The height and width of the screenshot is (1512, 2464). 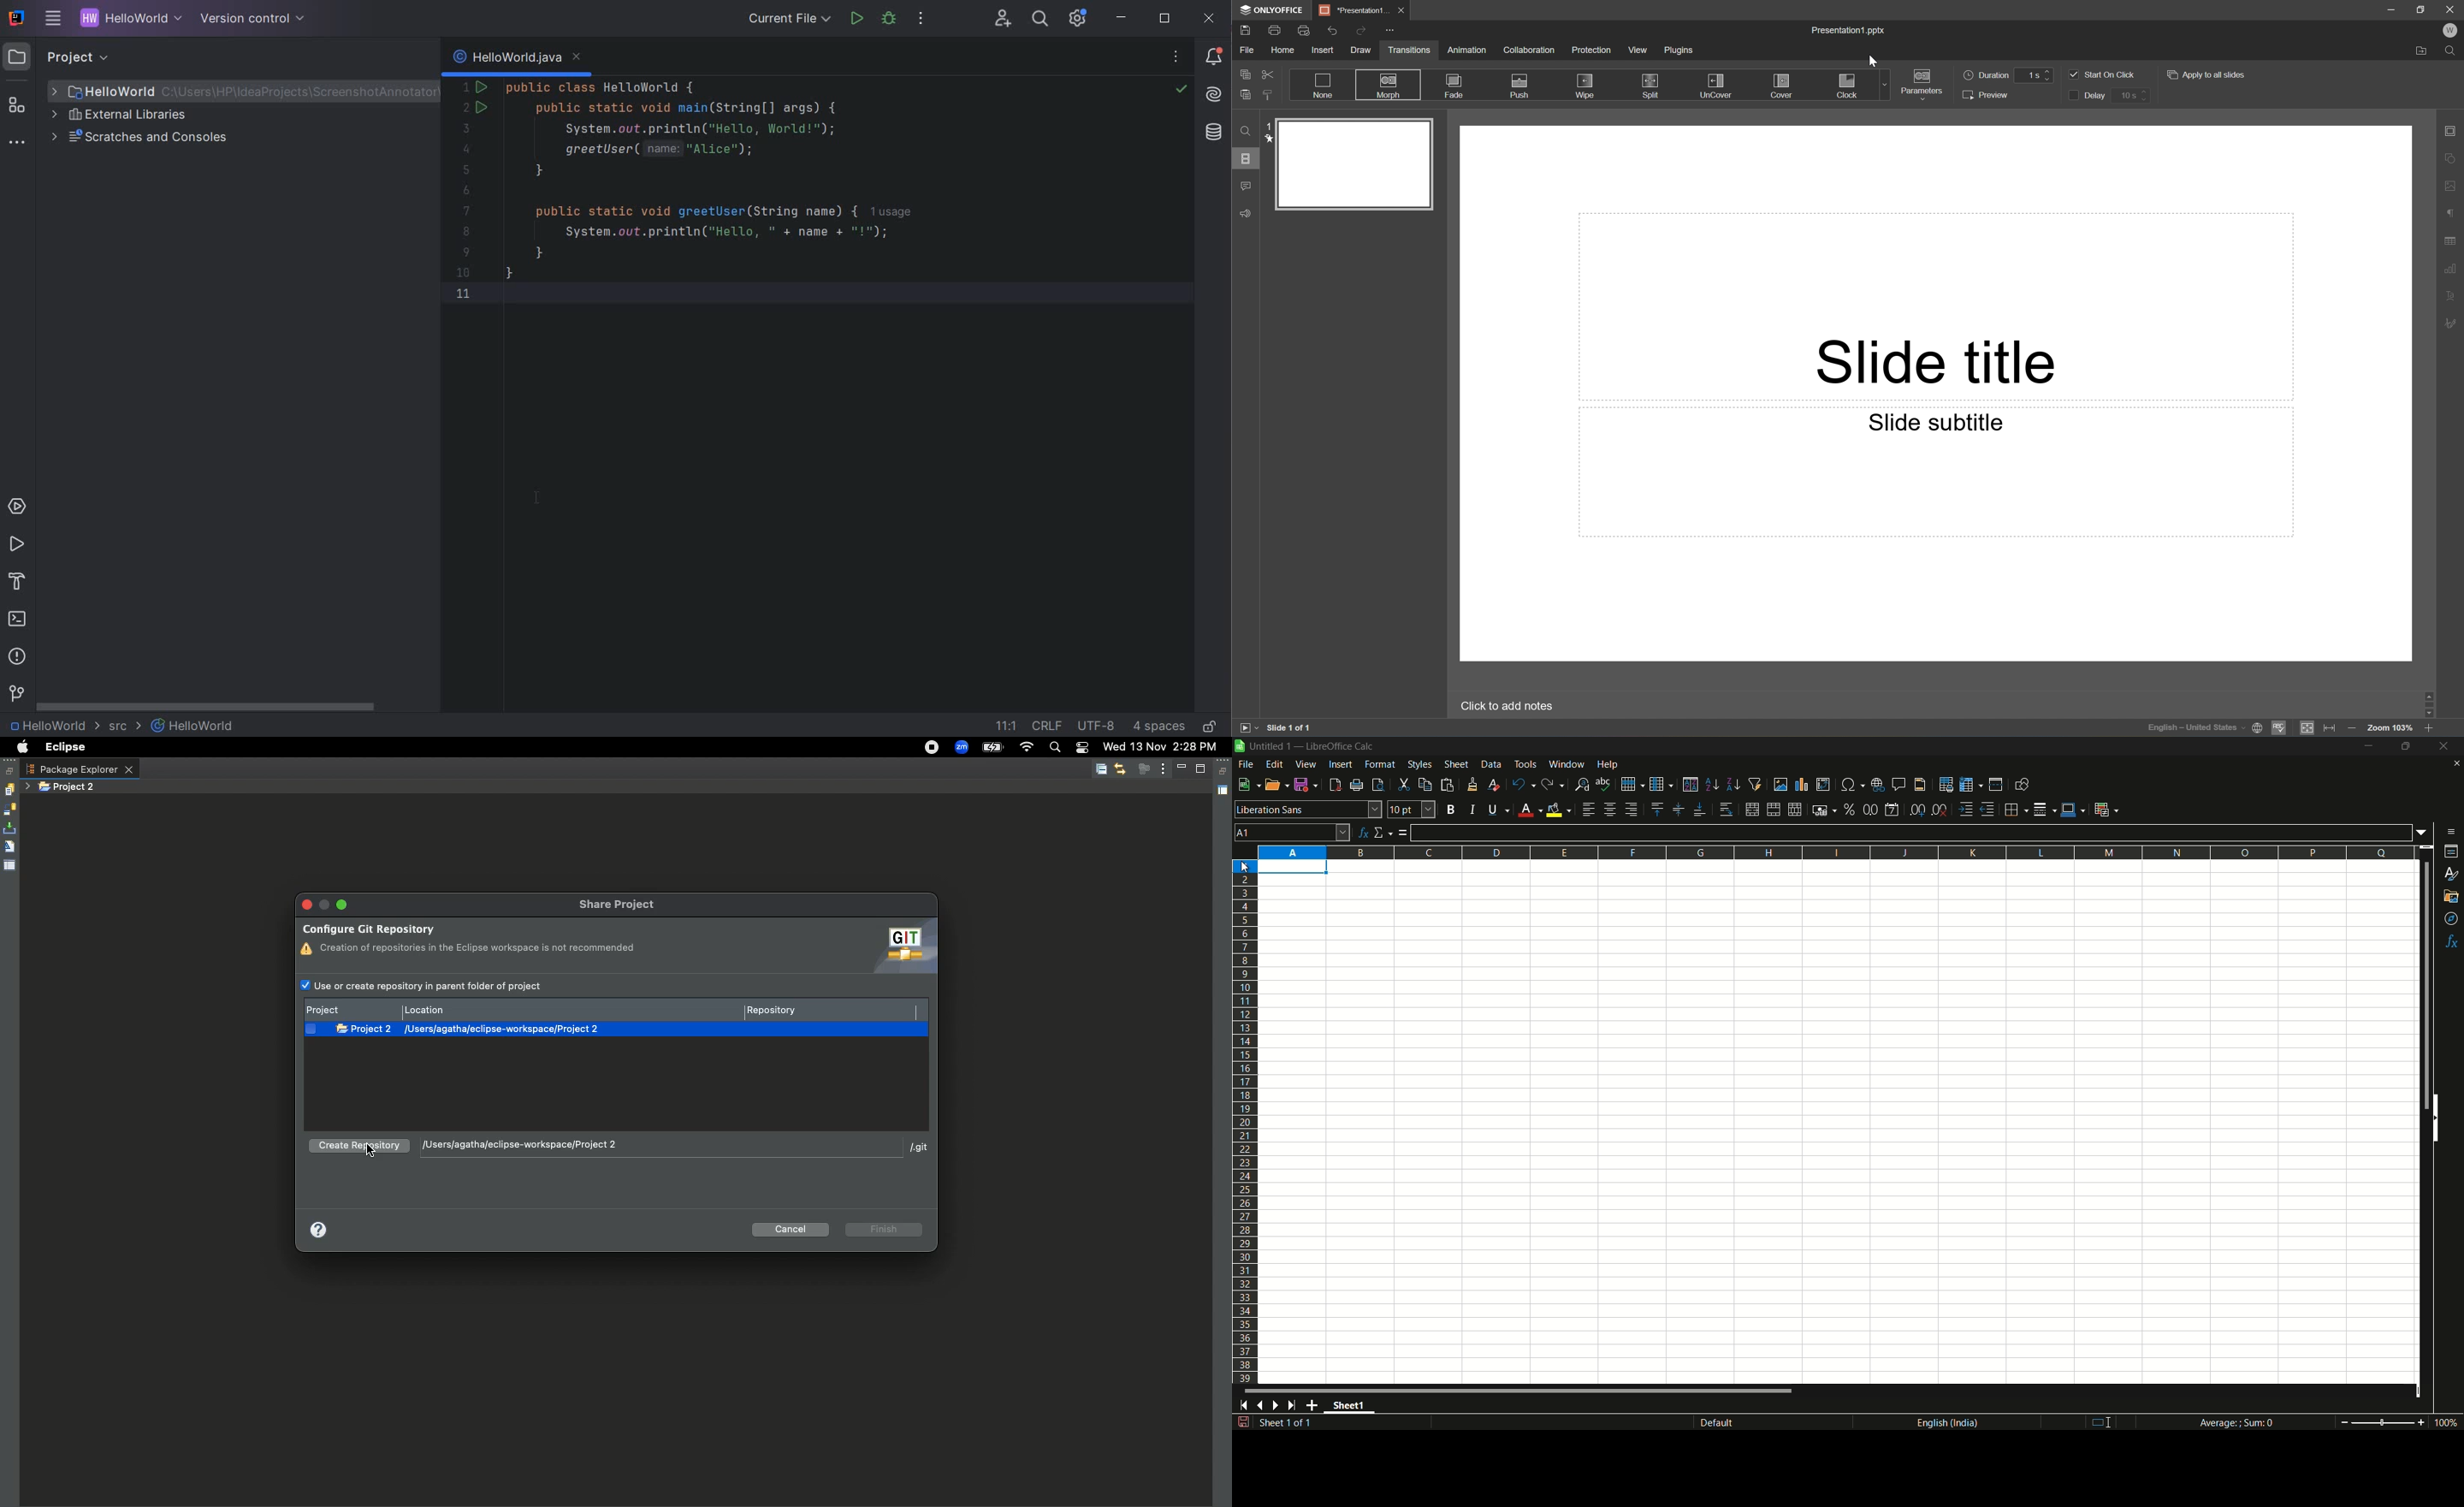 What do you see at coordinates (1376, 785) in the screenshot?
I see `toggle print review` at bounding box center [1376, 785].